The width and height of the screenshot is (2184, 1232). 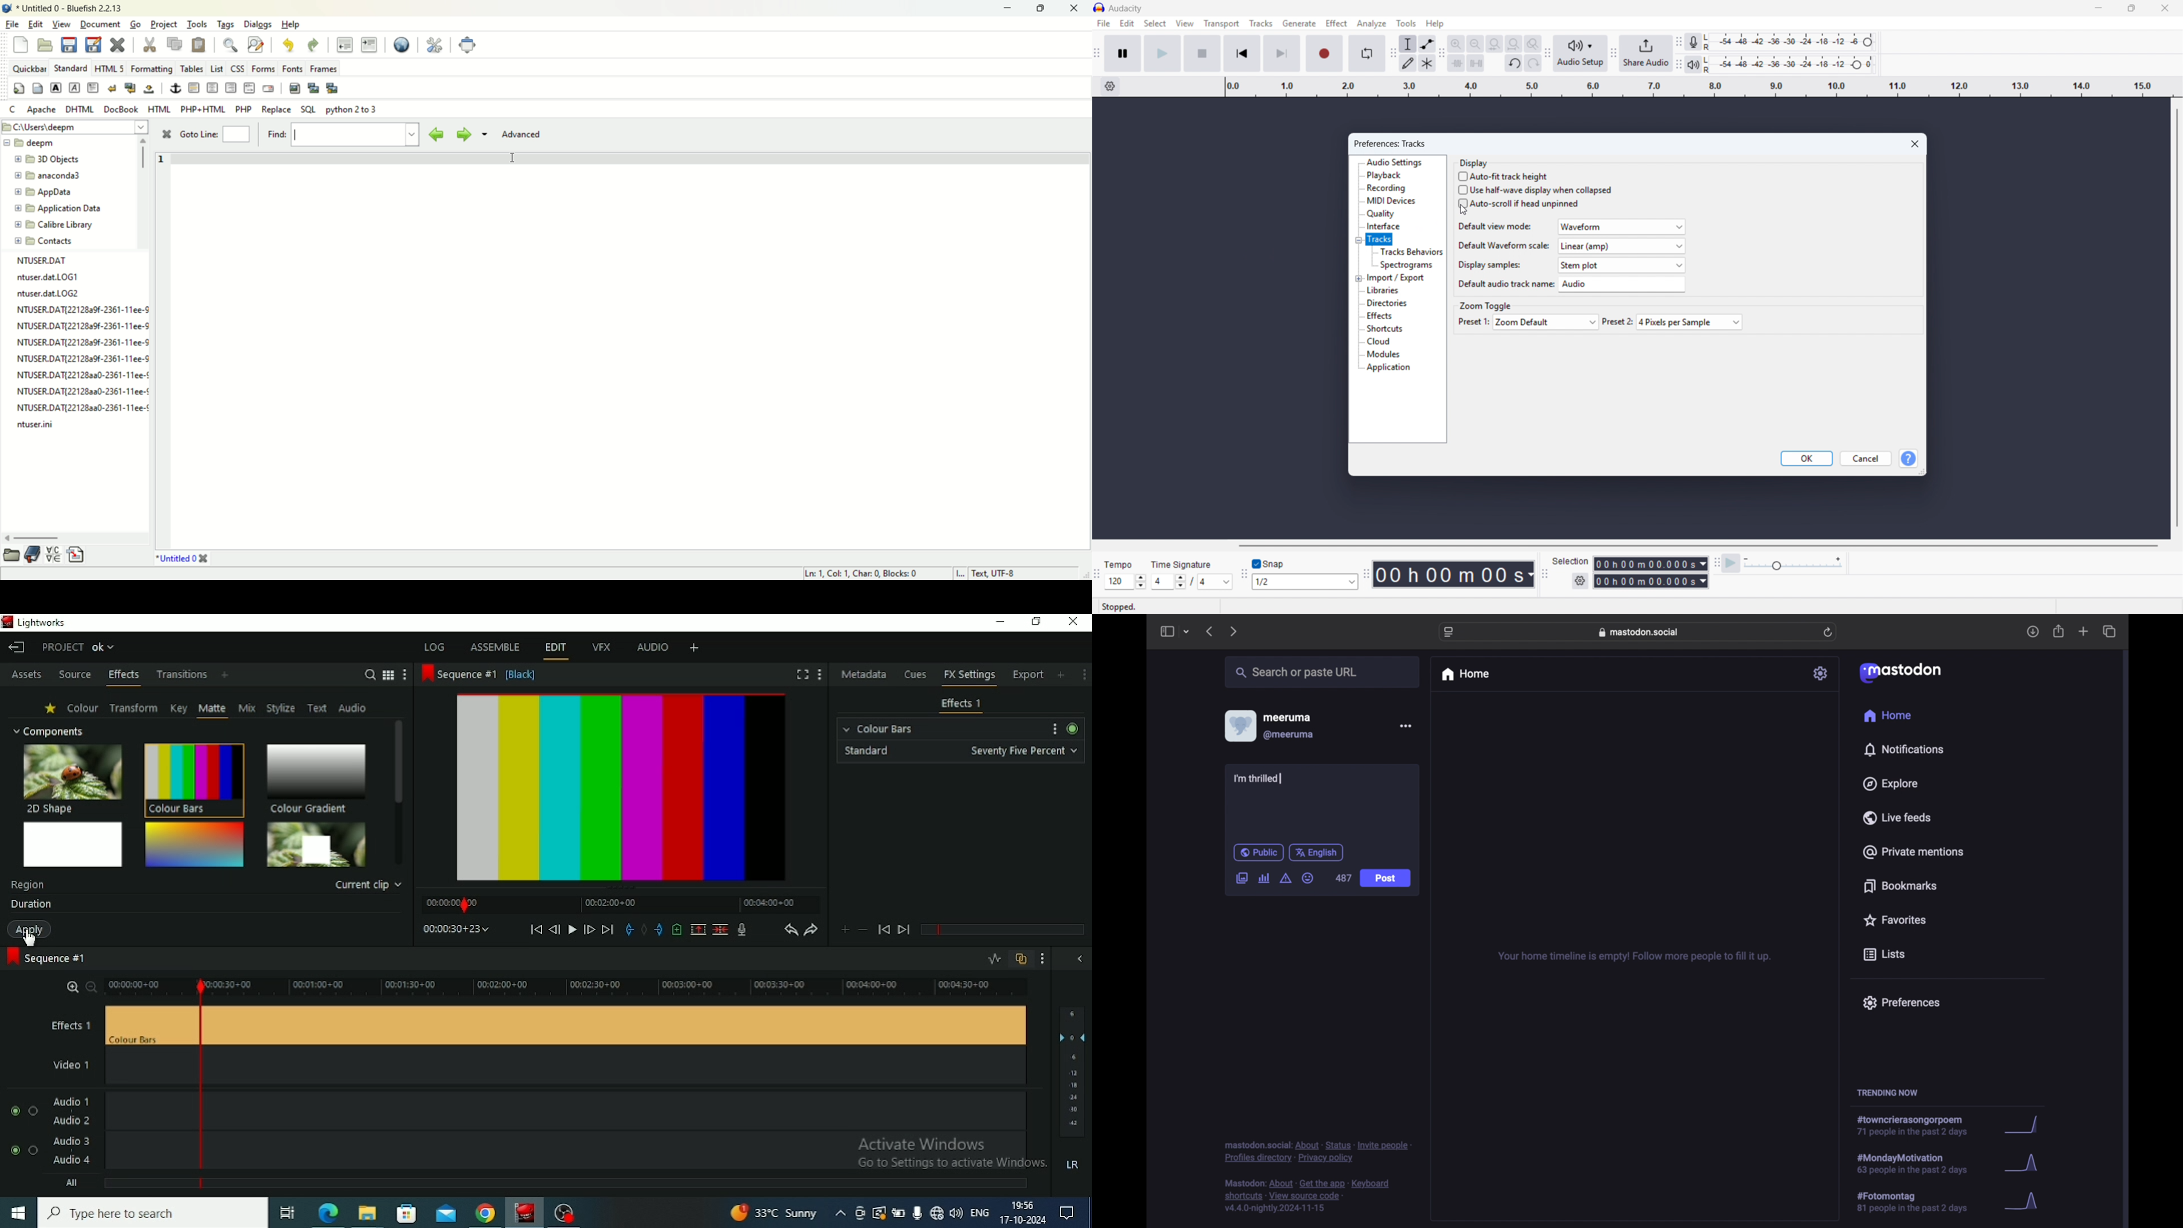 What do you see at coordinates (130, 88) in the screenshot?
I see `break and clear` at bounding box center [130, 88].